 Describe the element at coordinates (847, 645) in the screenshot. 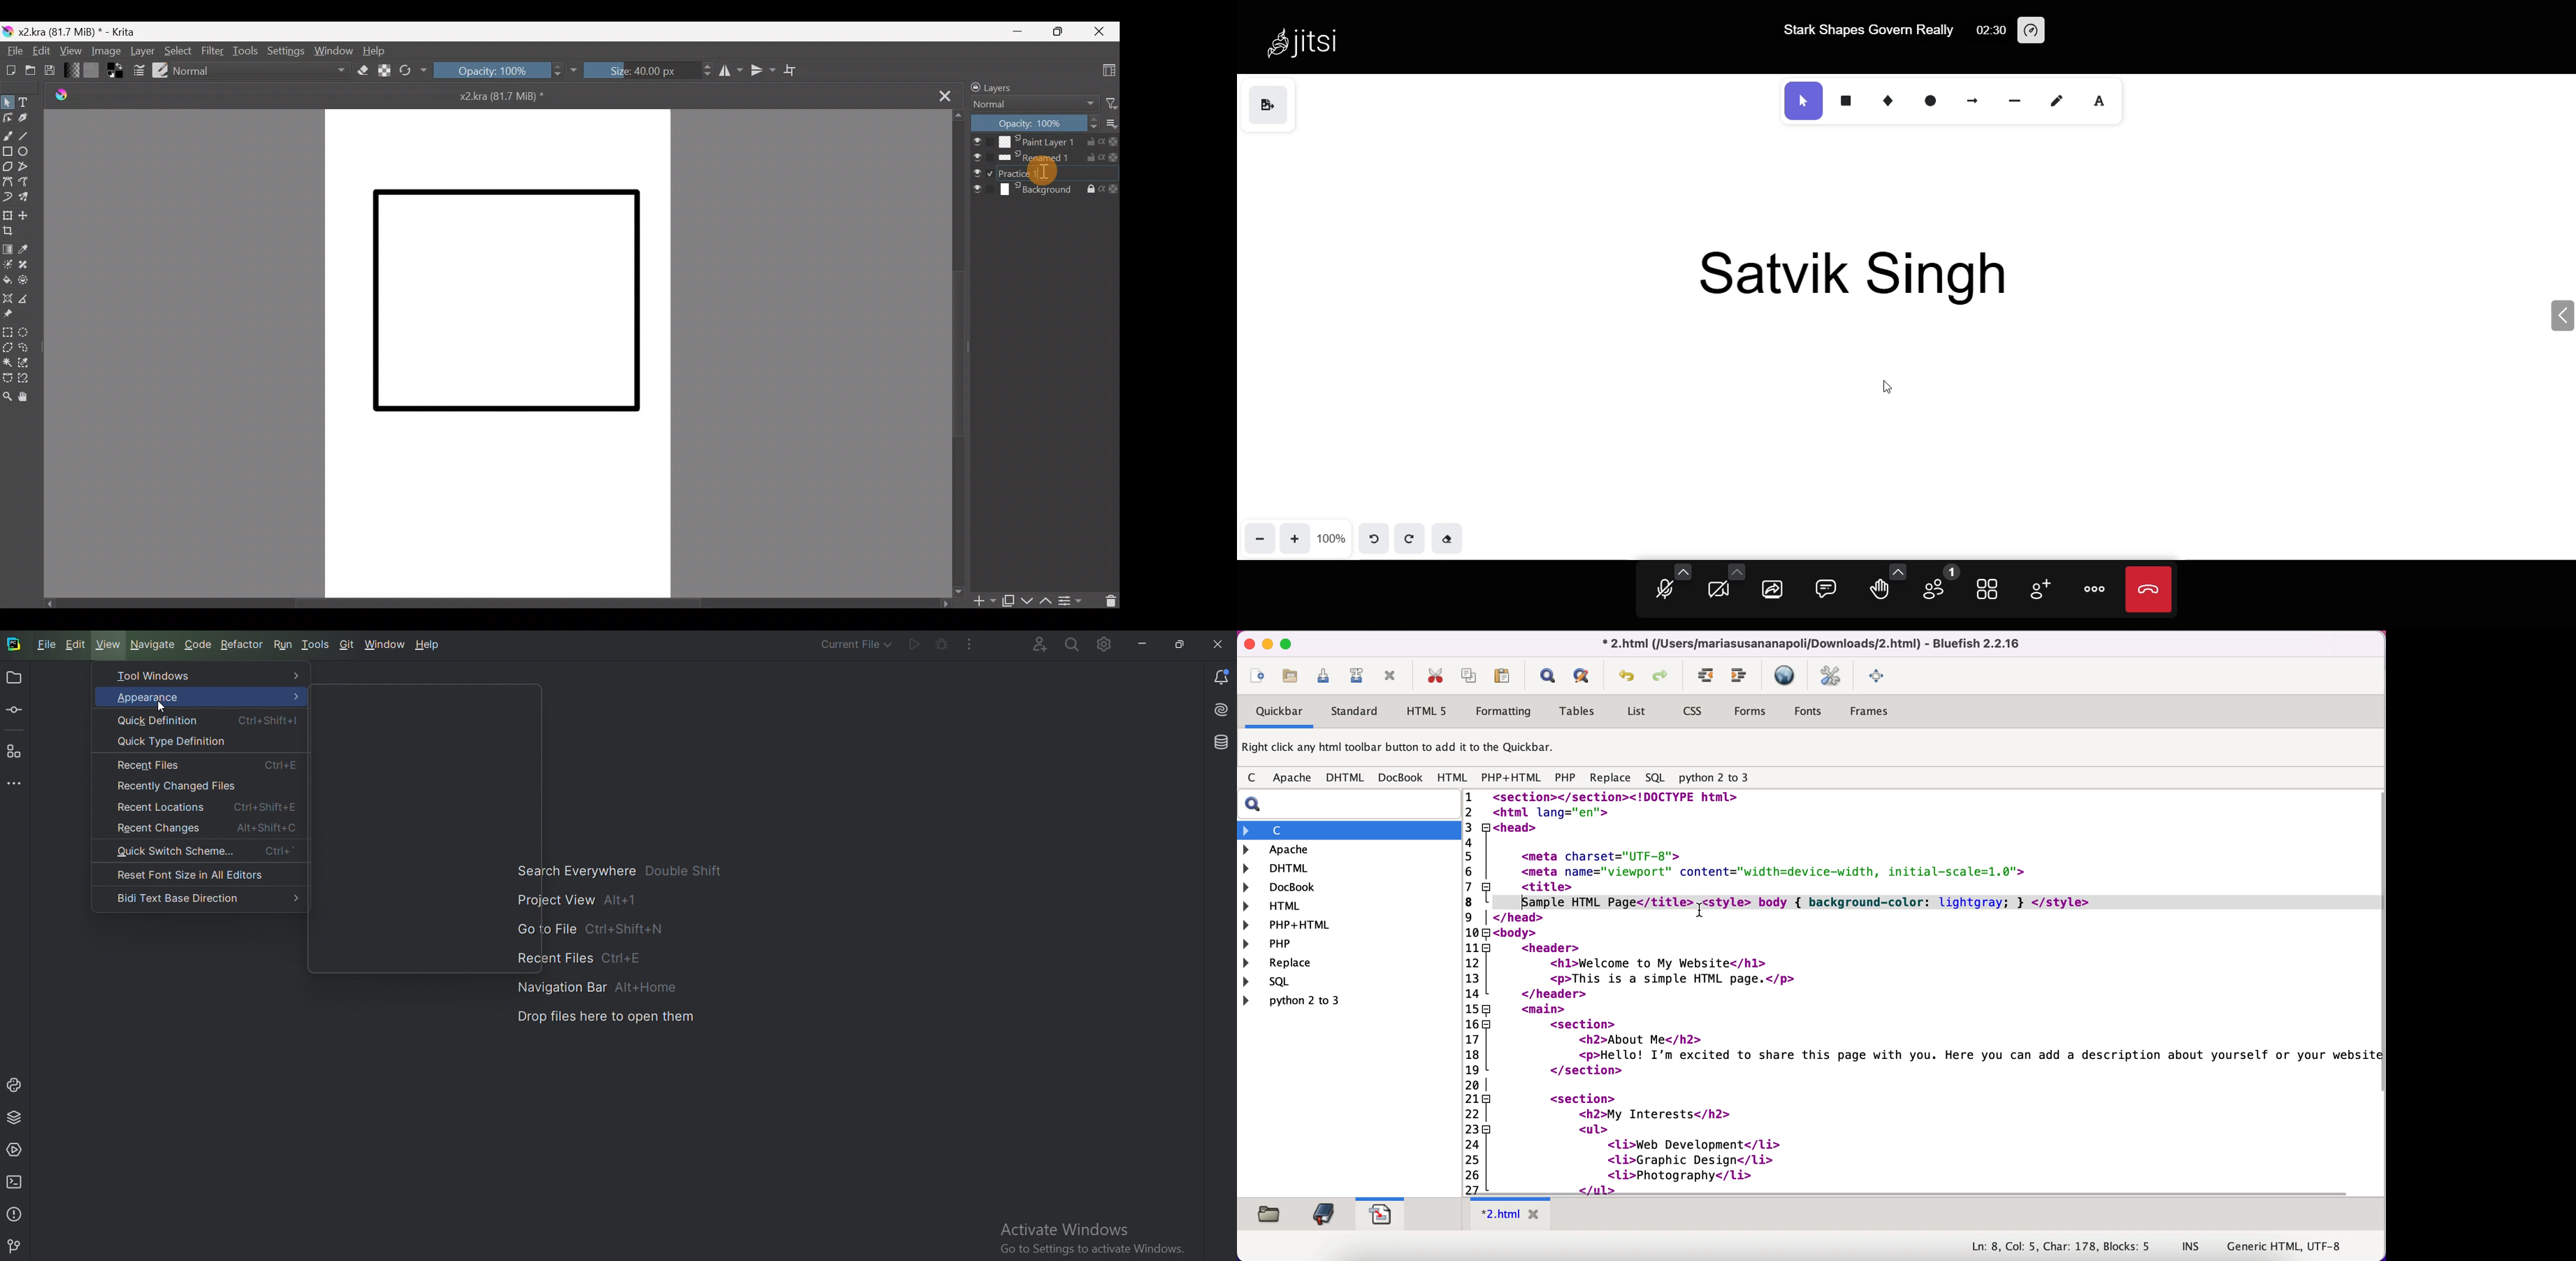

I see `Current file` at that location.